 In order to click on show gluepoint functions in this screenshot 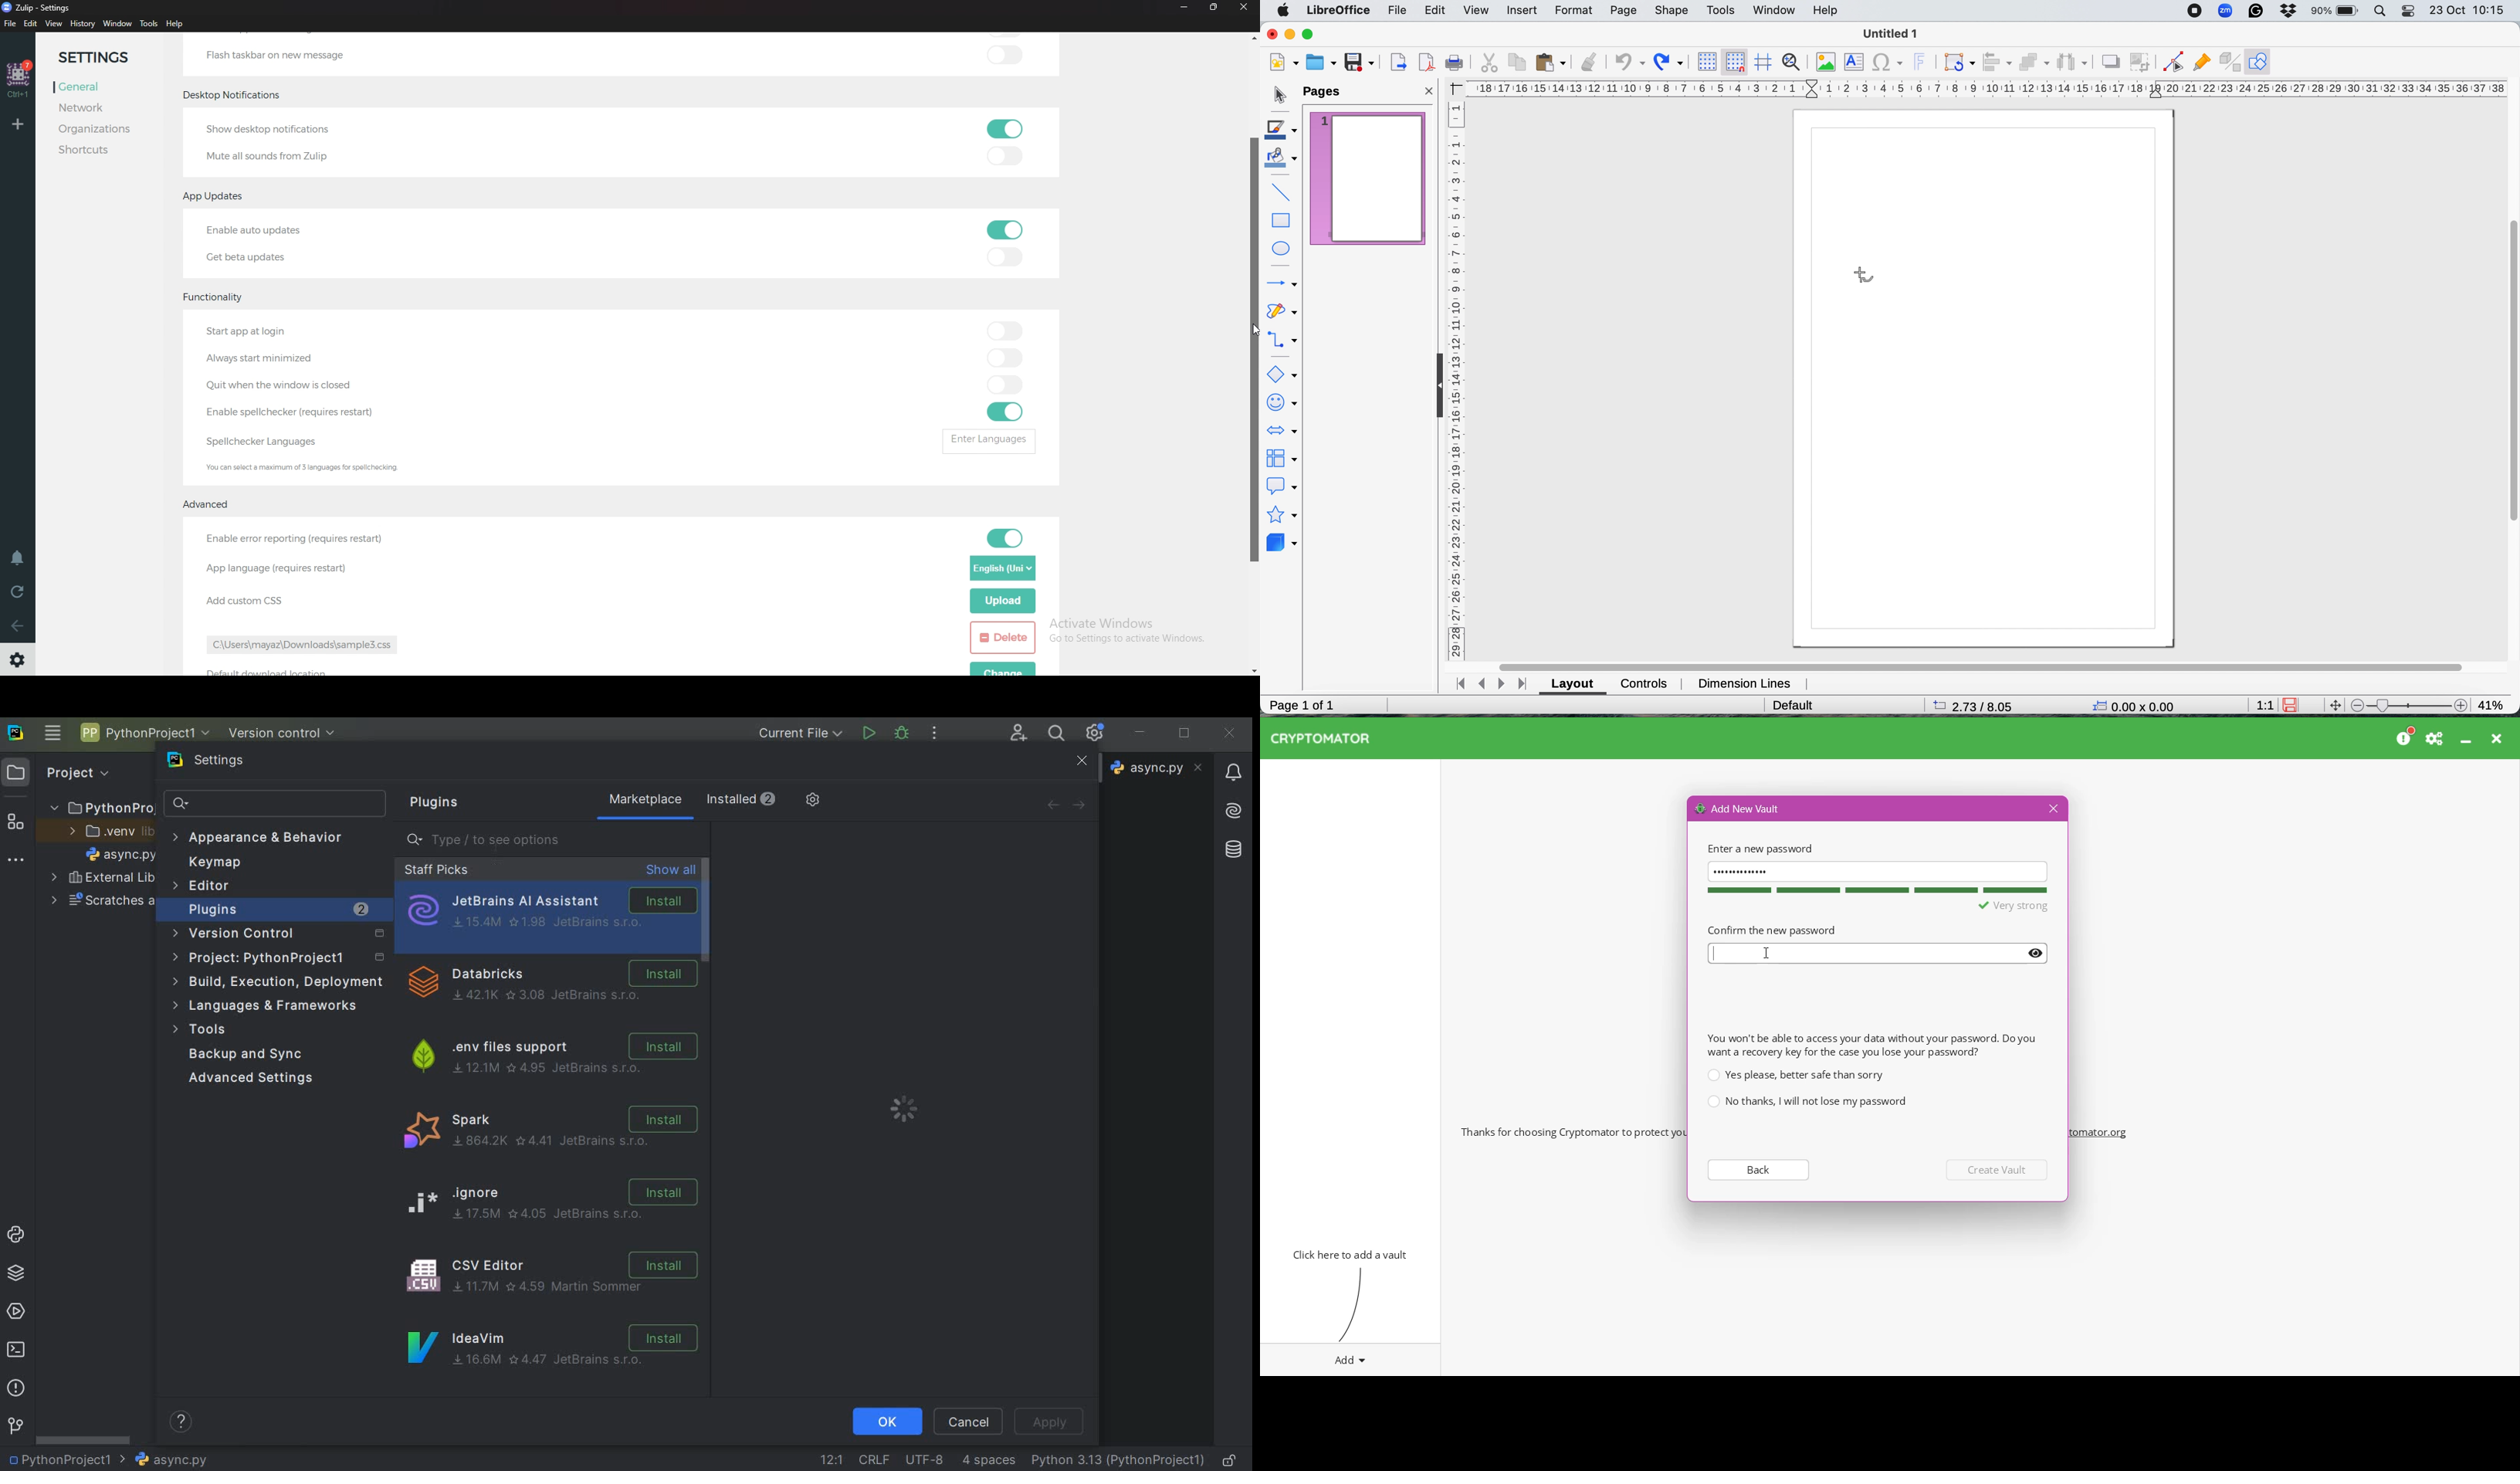, I will do `click(2202, 61)`.